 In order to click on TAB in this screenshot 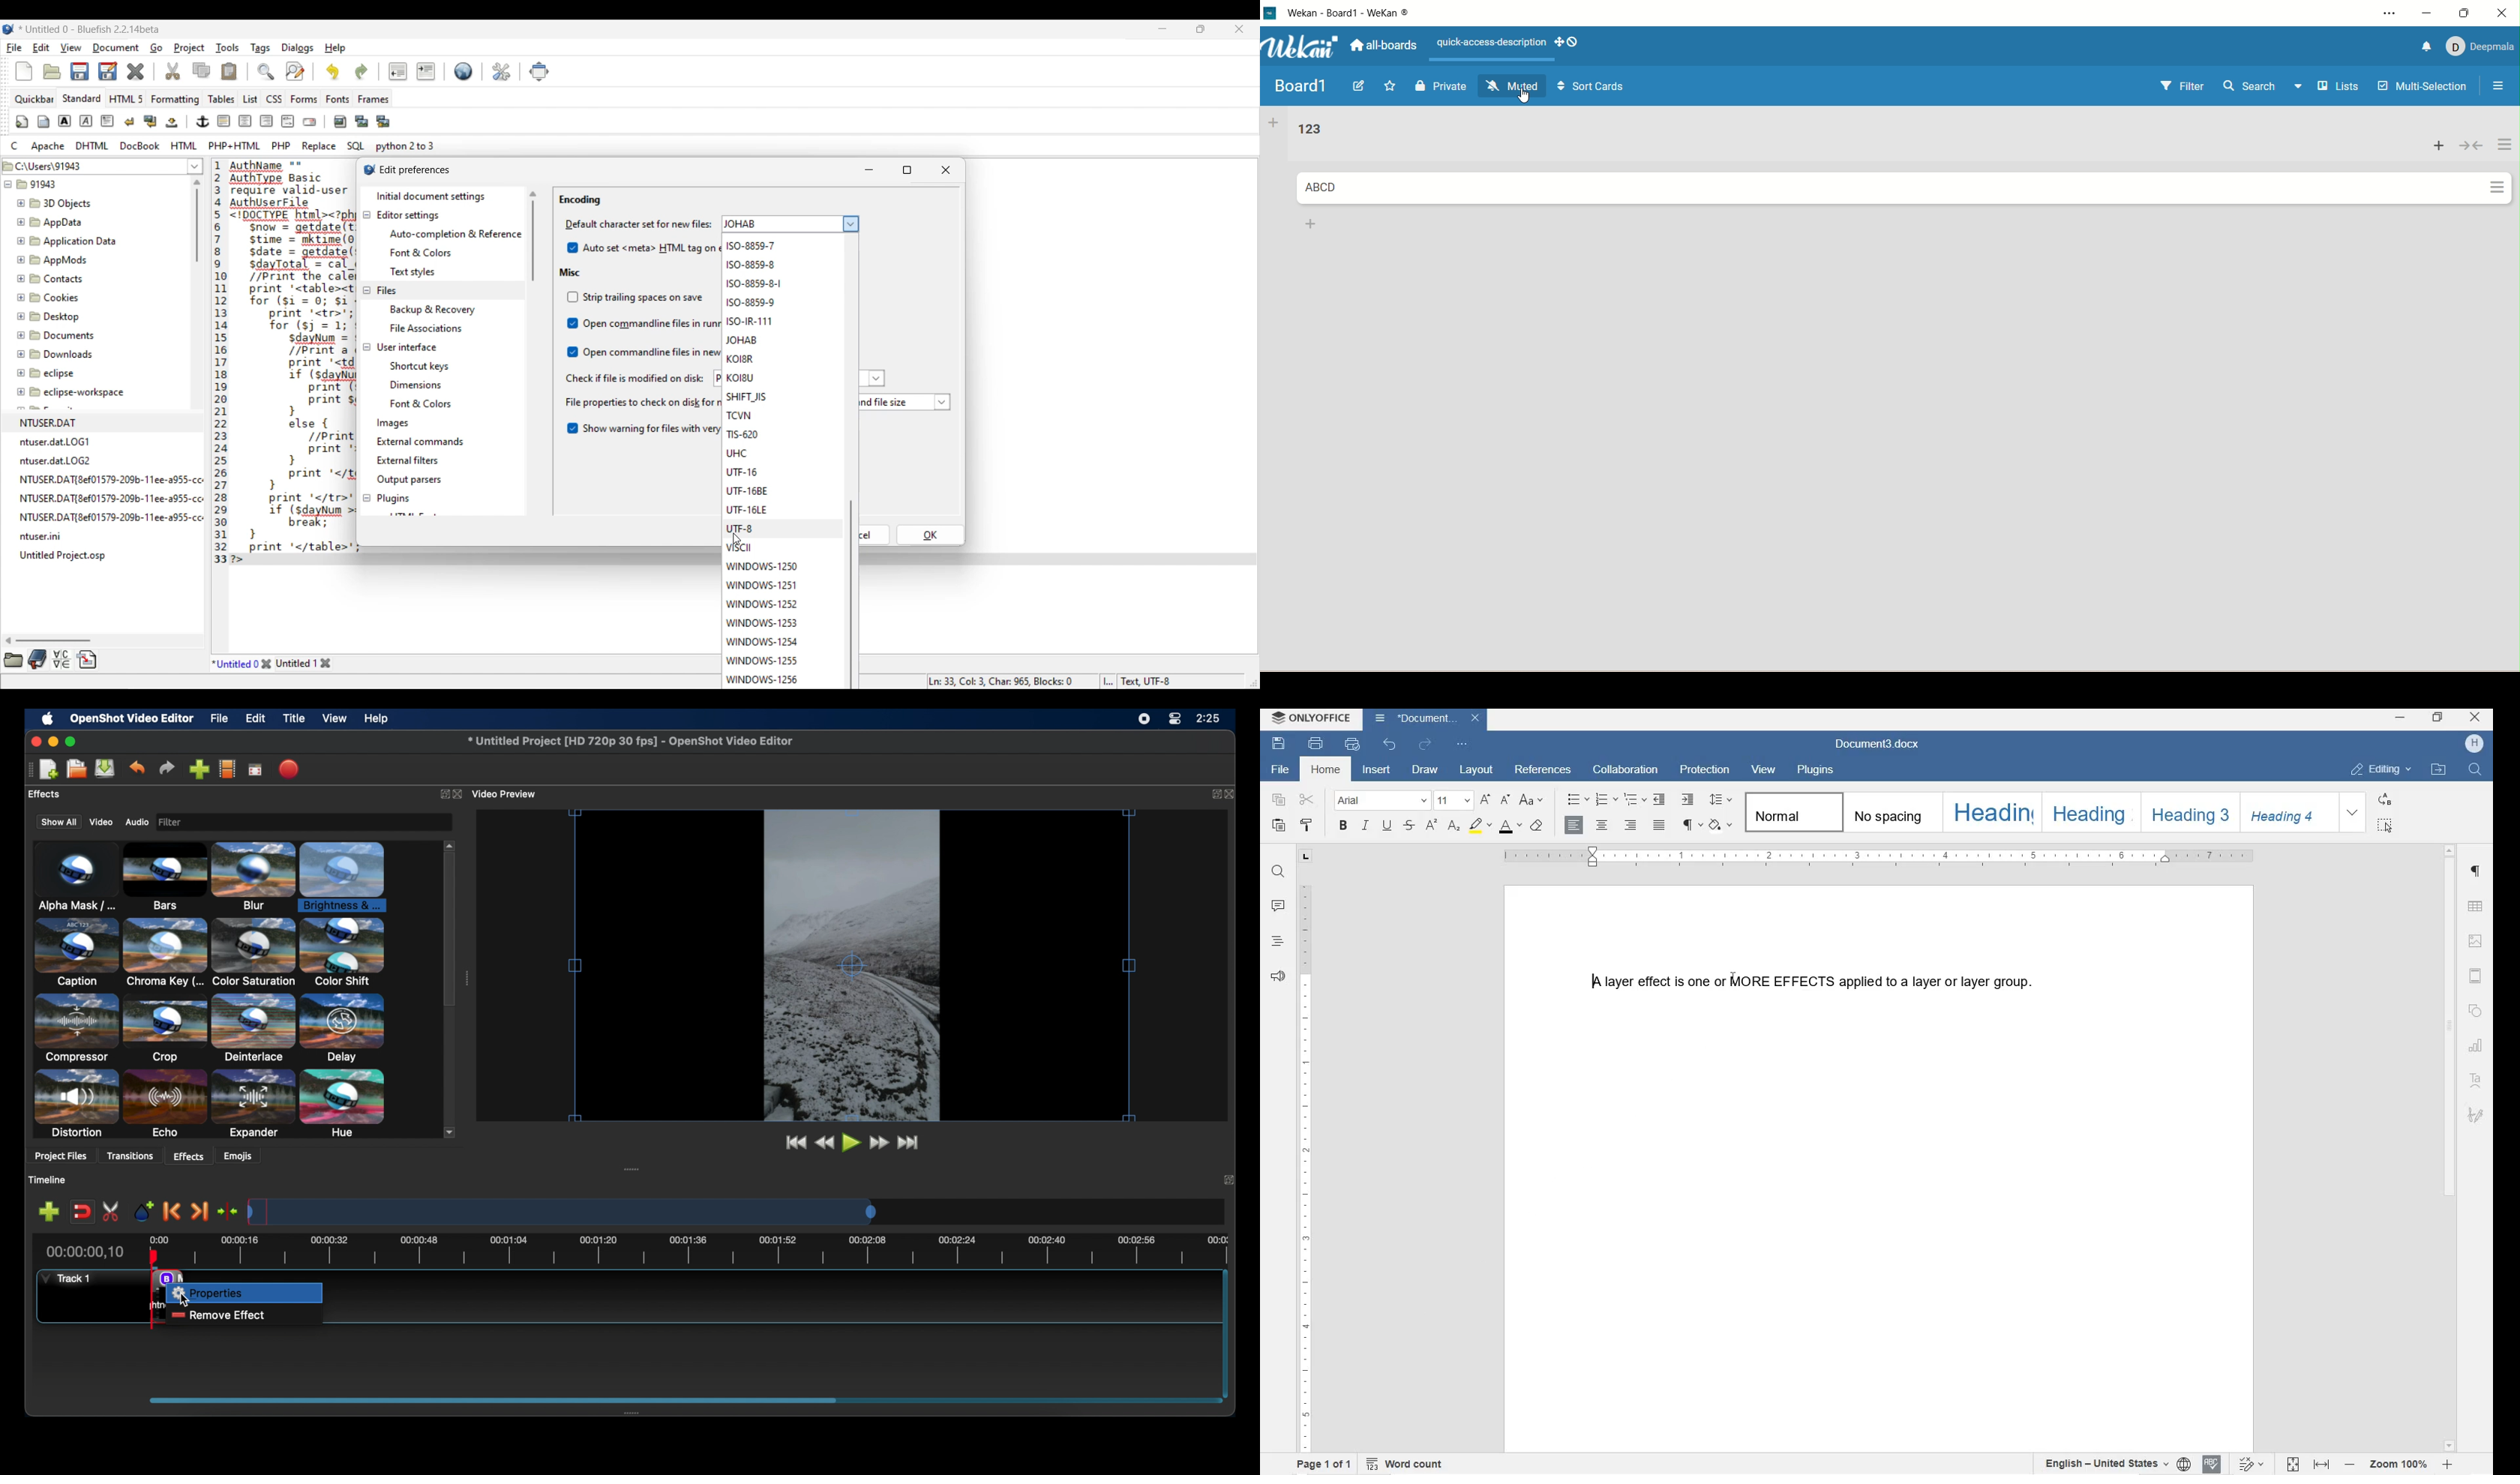, I will do `click(1305, 856)`.